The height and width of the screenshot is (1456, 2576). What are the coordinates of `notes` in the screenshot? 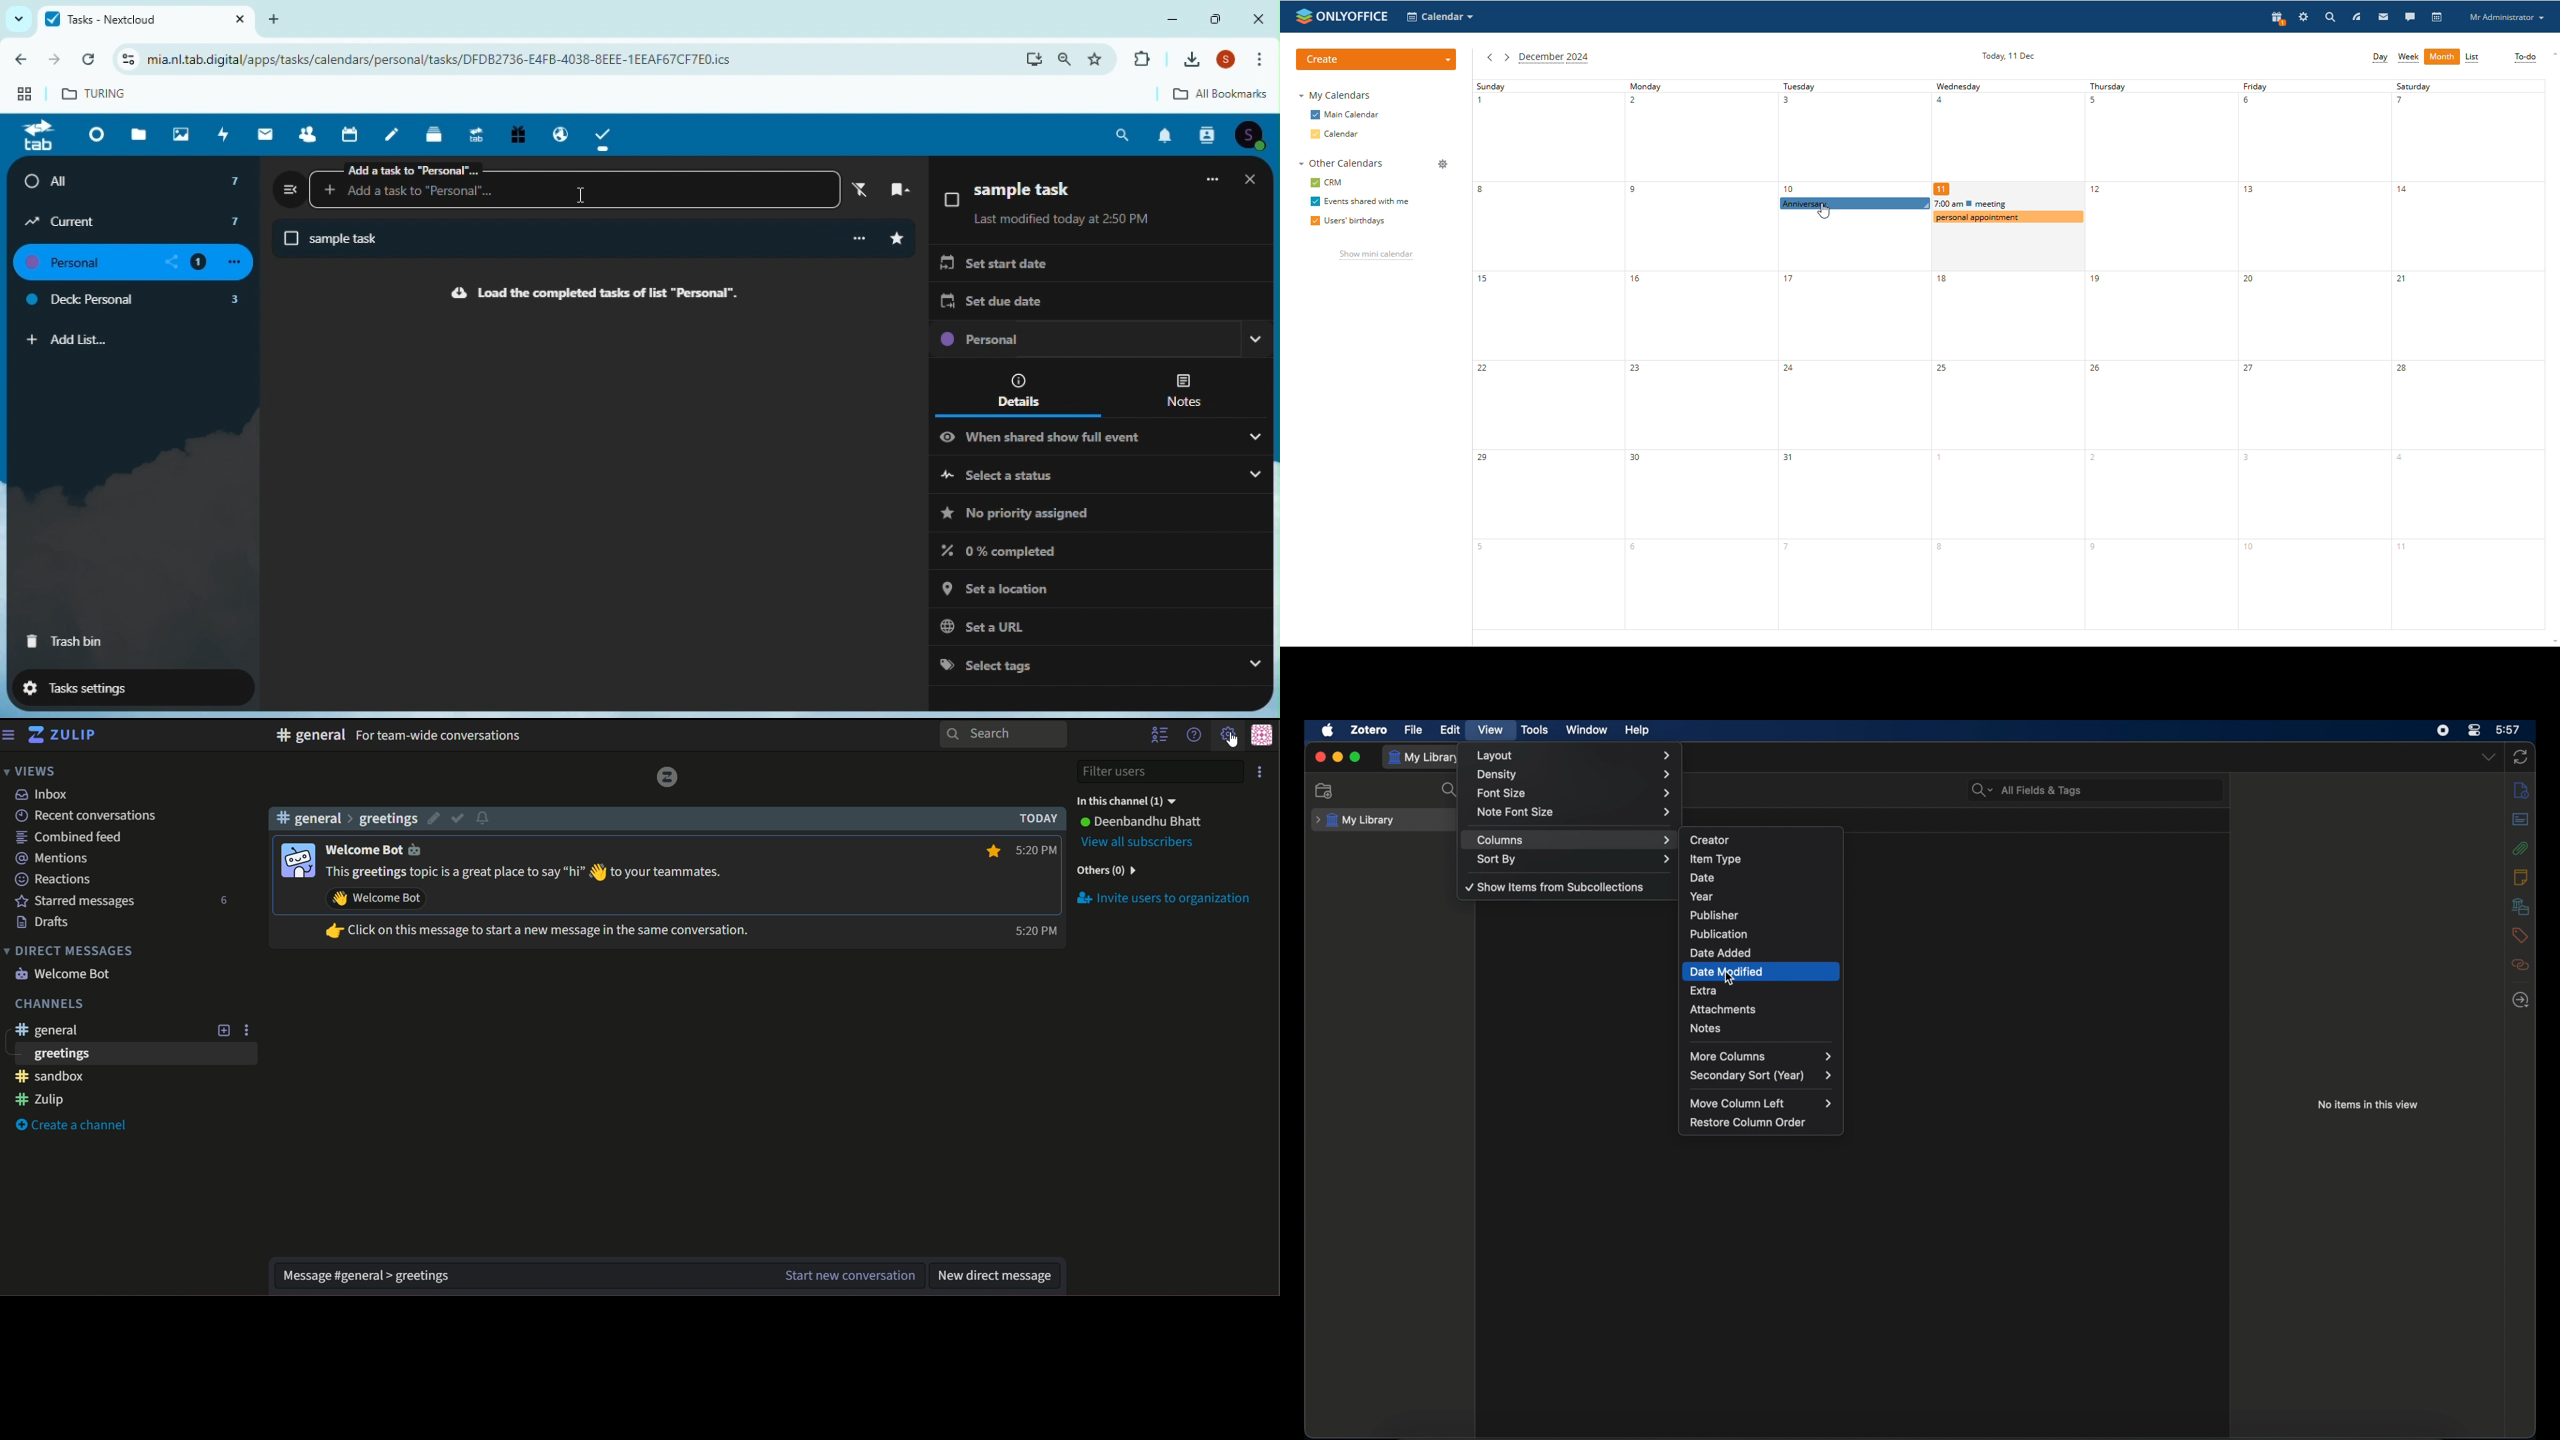 It's located at (1760, 1027).